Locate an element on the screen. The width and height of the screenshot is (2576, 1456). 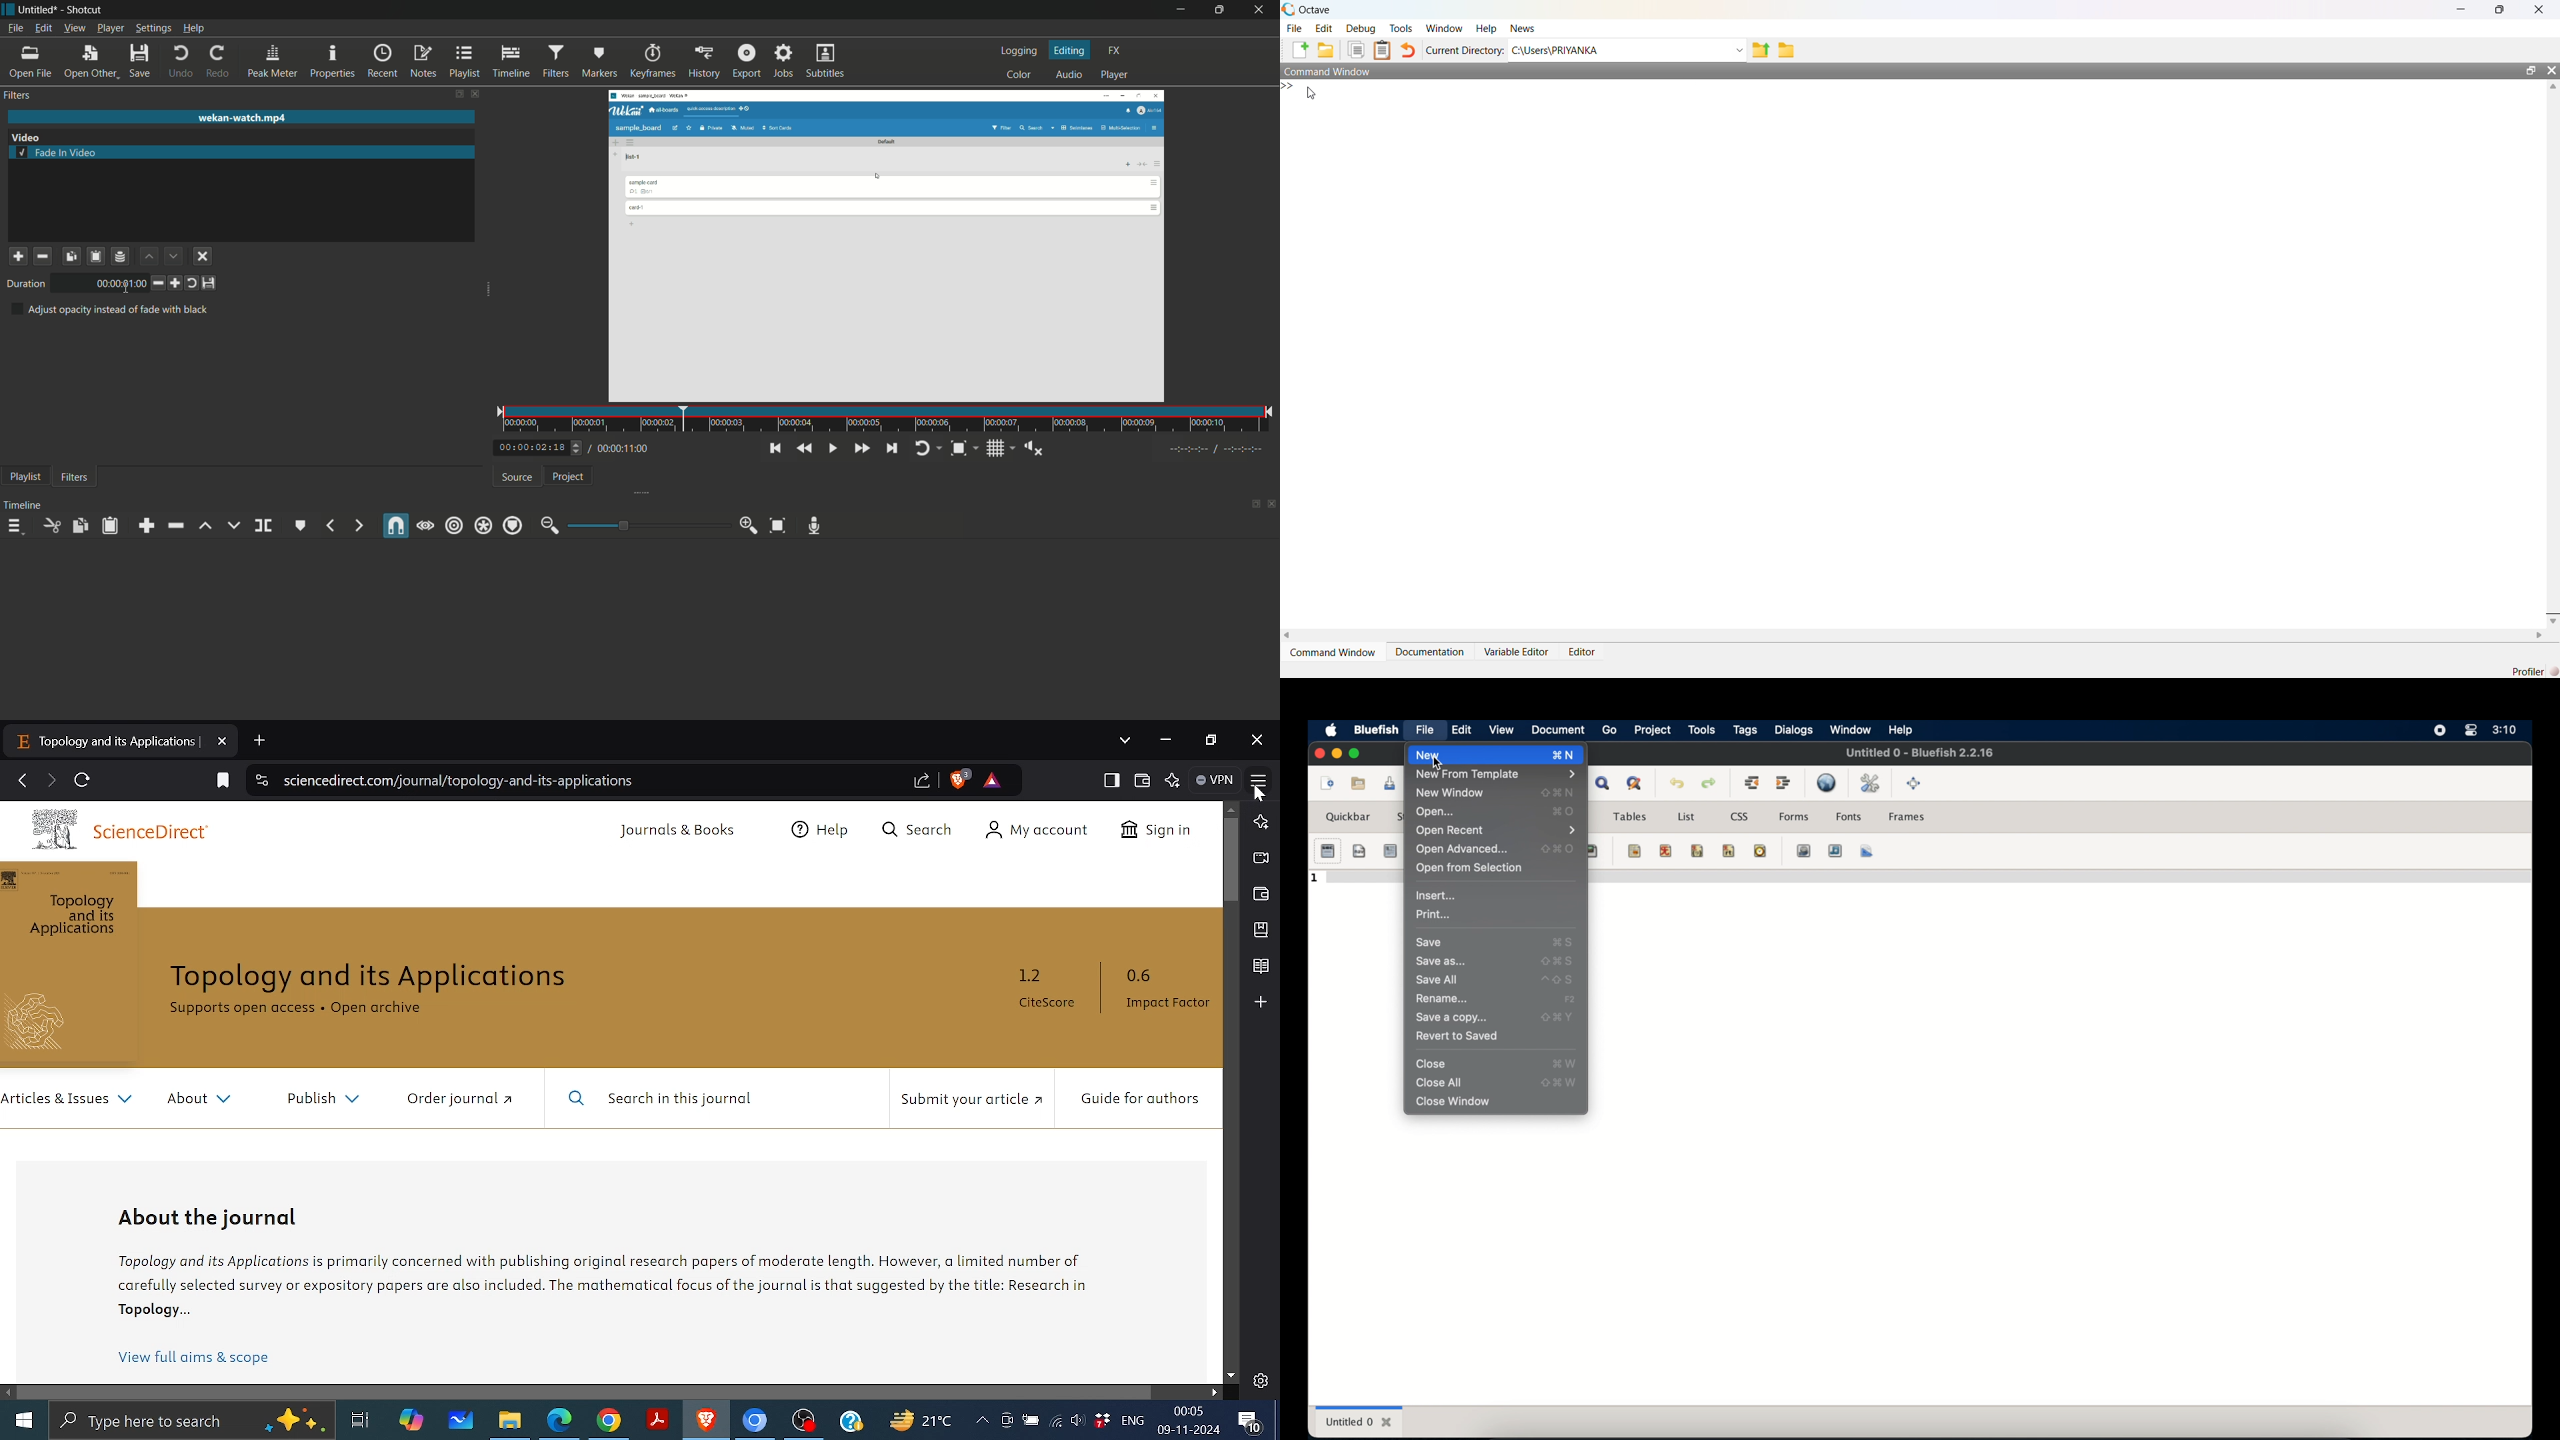
timeline is located at coordinates (23, 505).